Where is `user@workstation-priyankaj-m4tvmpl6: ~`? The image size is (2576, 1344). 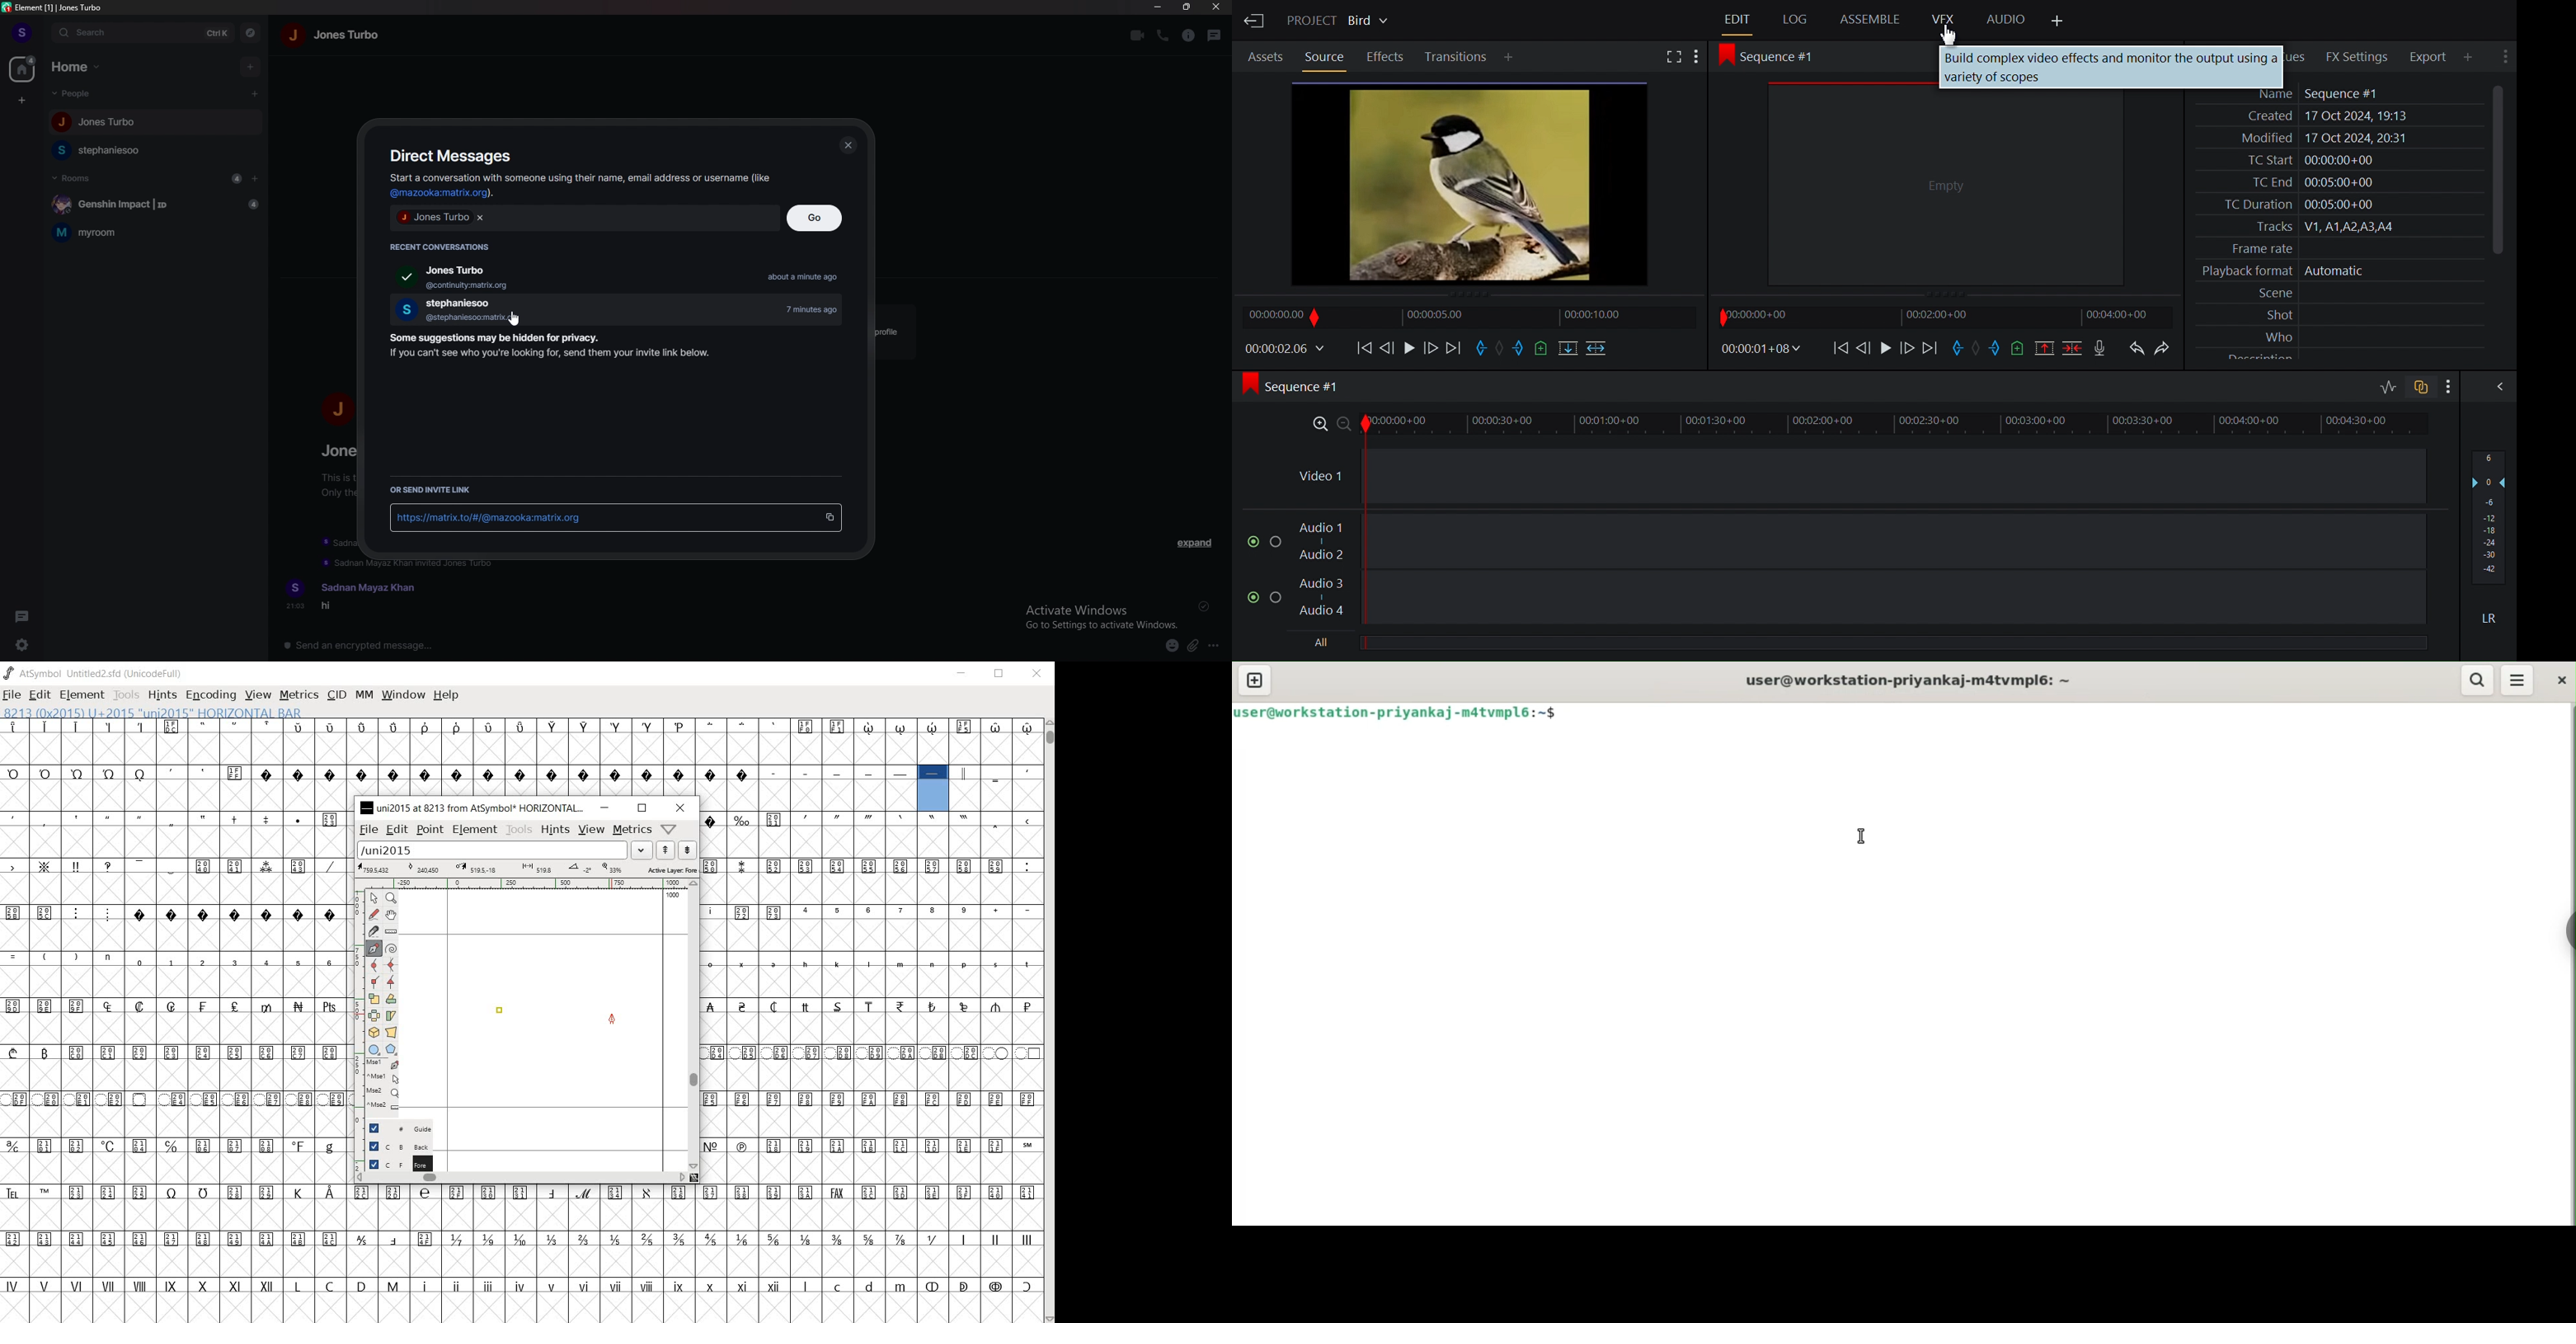
user@workstation-priyankaj-m4tvmpl6: ~ is located at coordinates (1906, 683).